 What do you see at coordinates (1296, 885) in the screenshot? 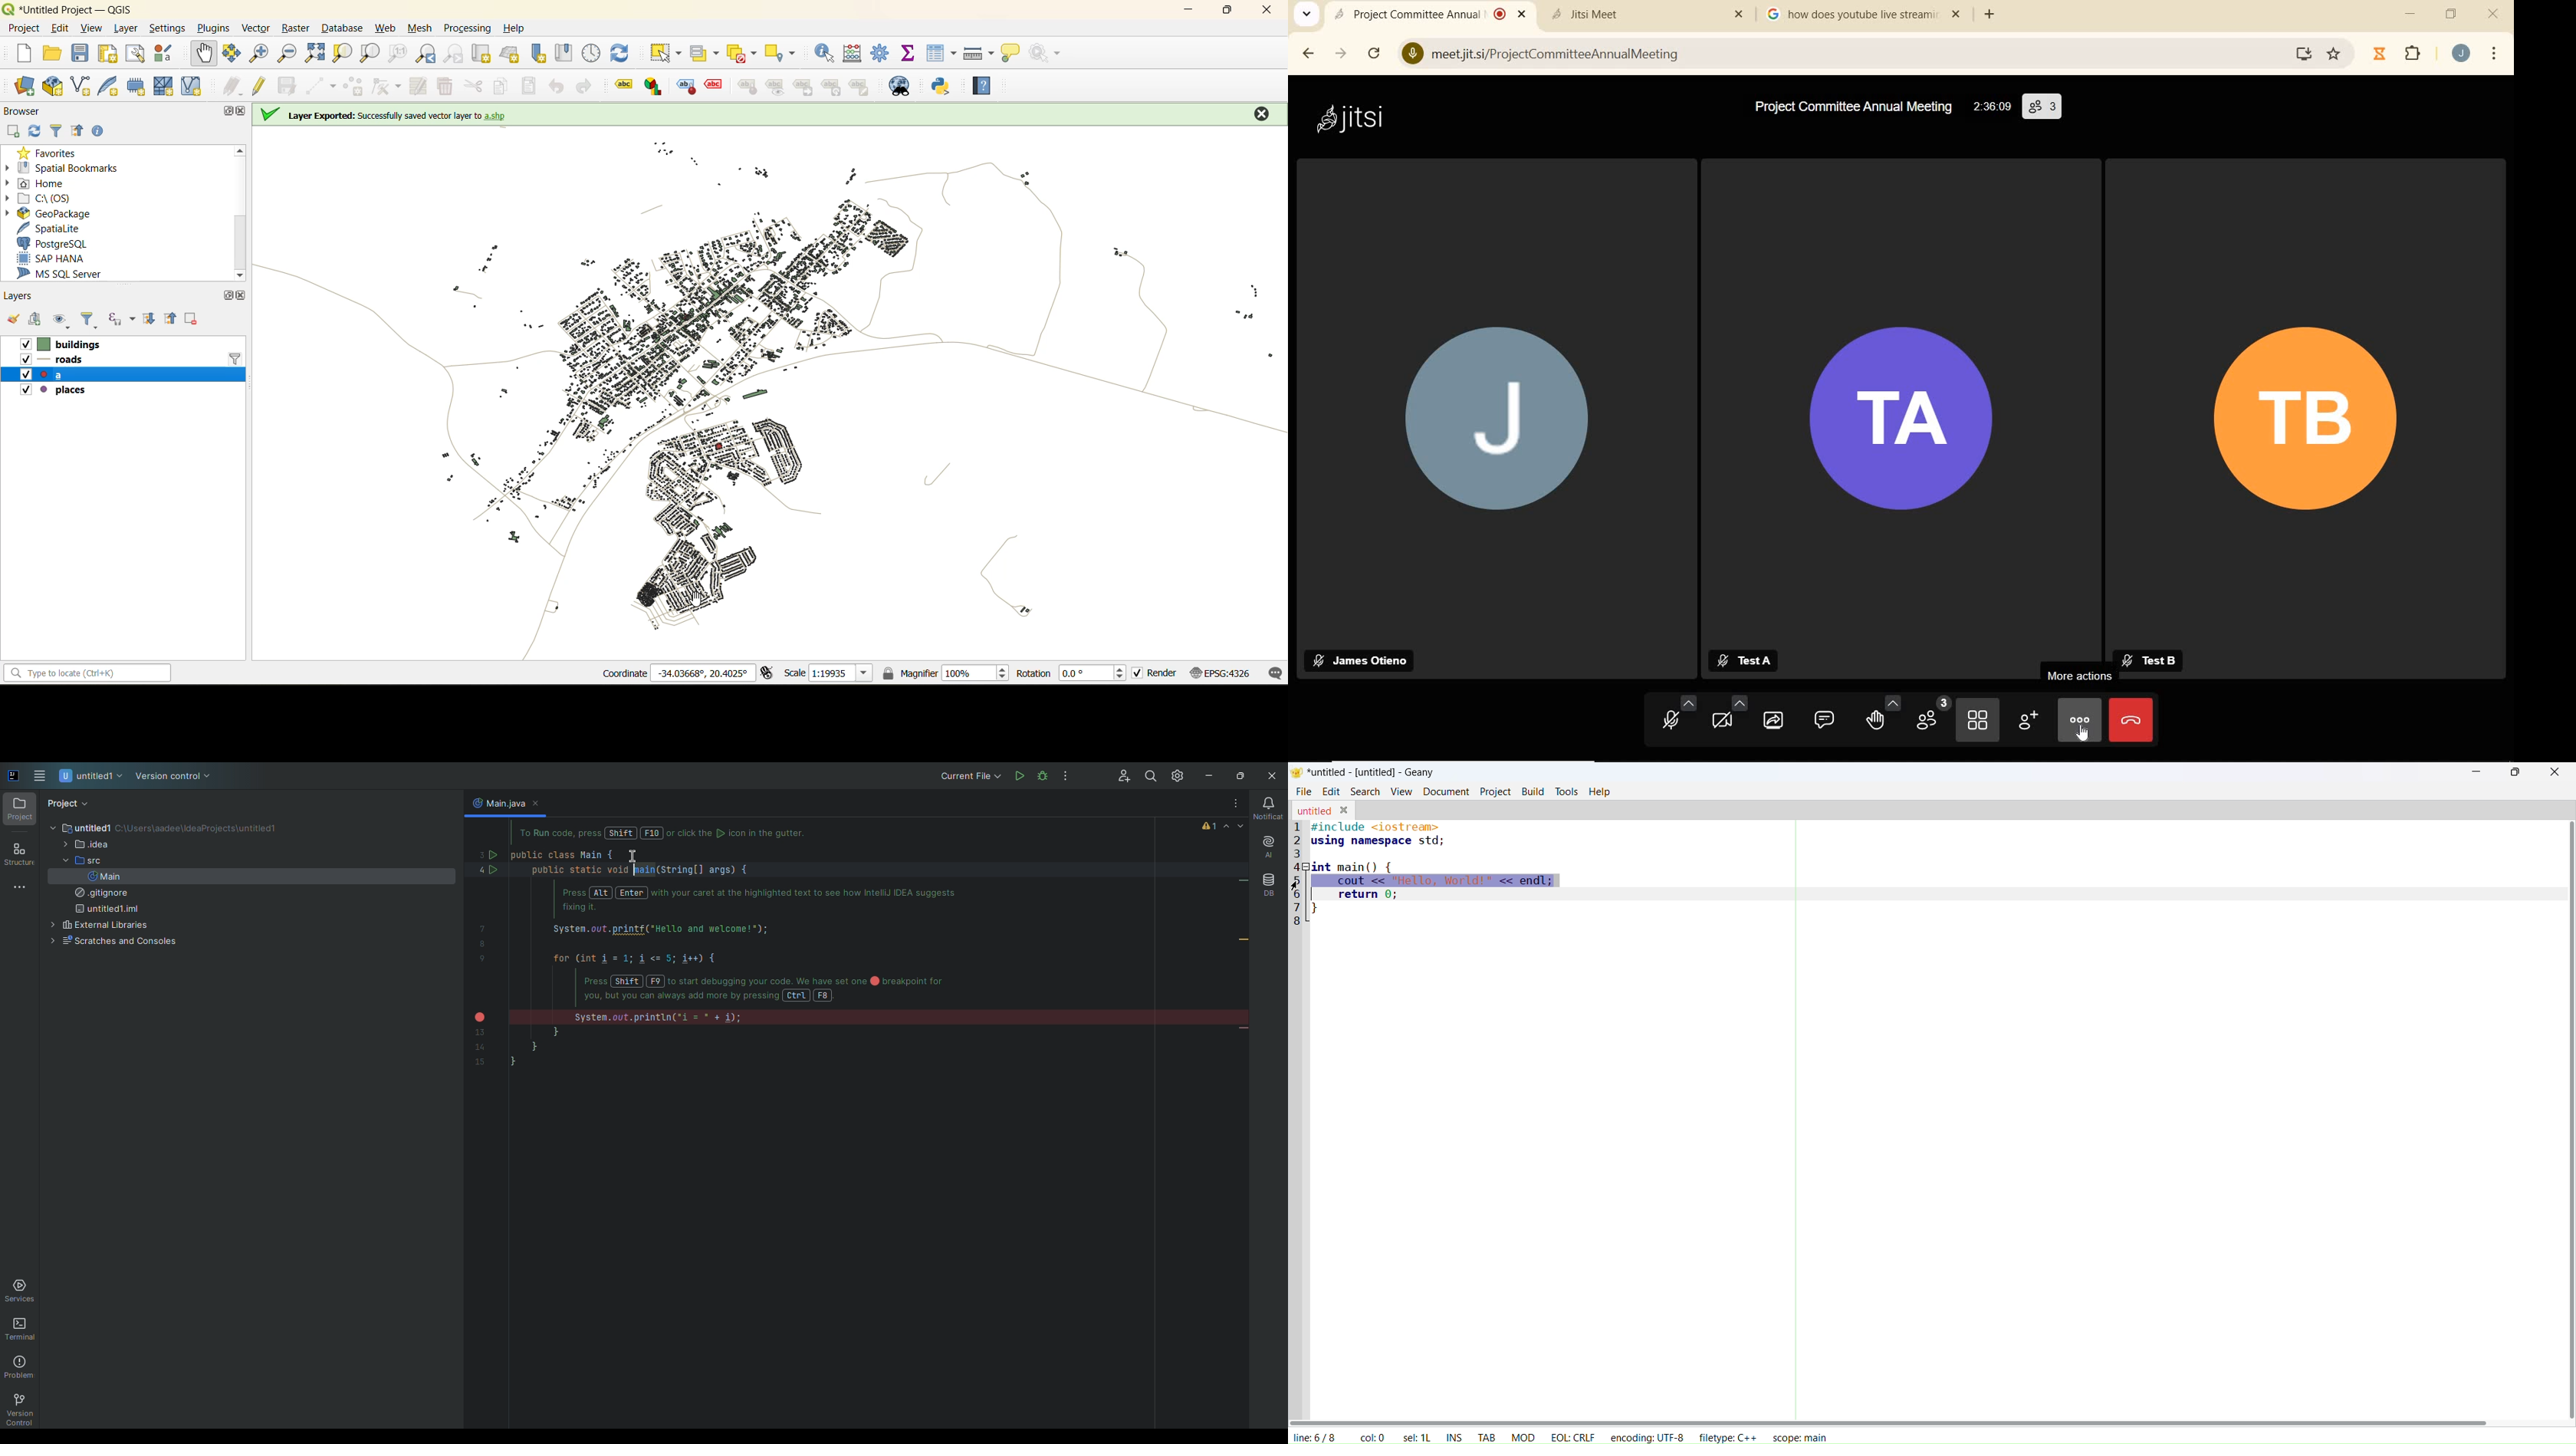
I see `cursor` at bounding box center [1296, 885].